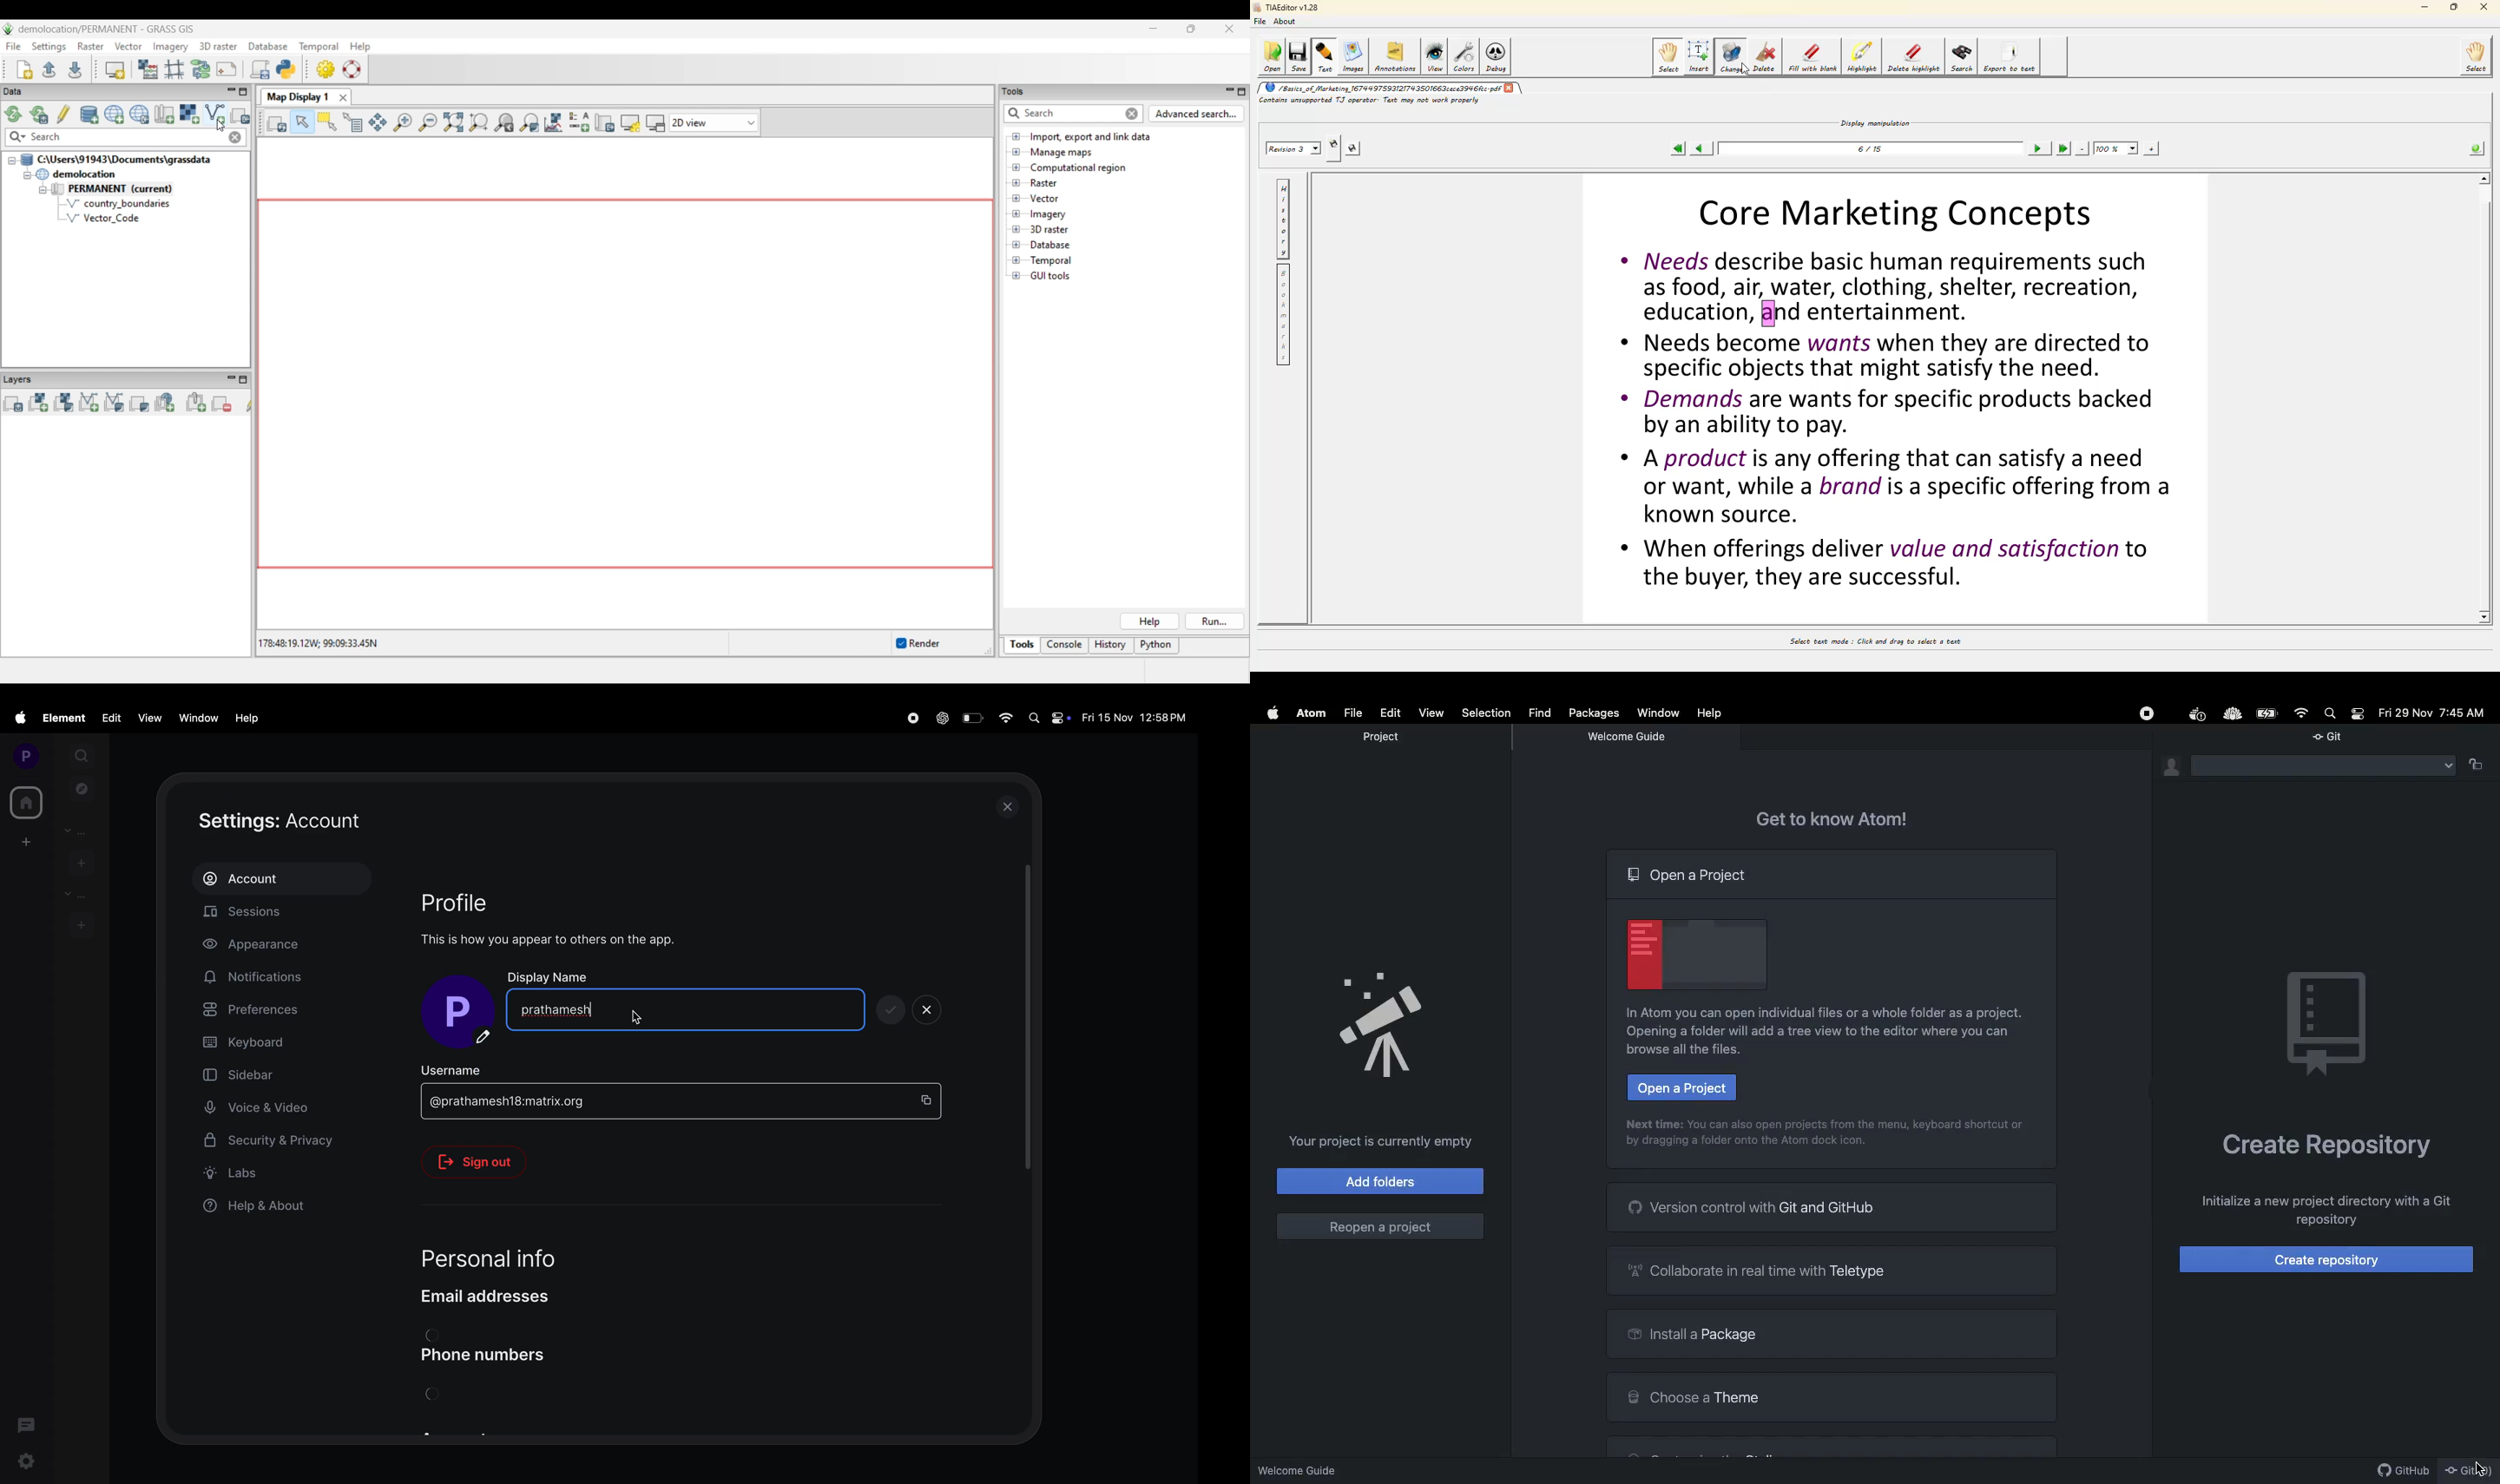 This screenshot has width=2520, height=1484. I want to click on apple widgets, so click(1049, 717).